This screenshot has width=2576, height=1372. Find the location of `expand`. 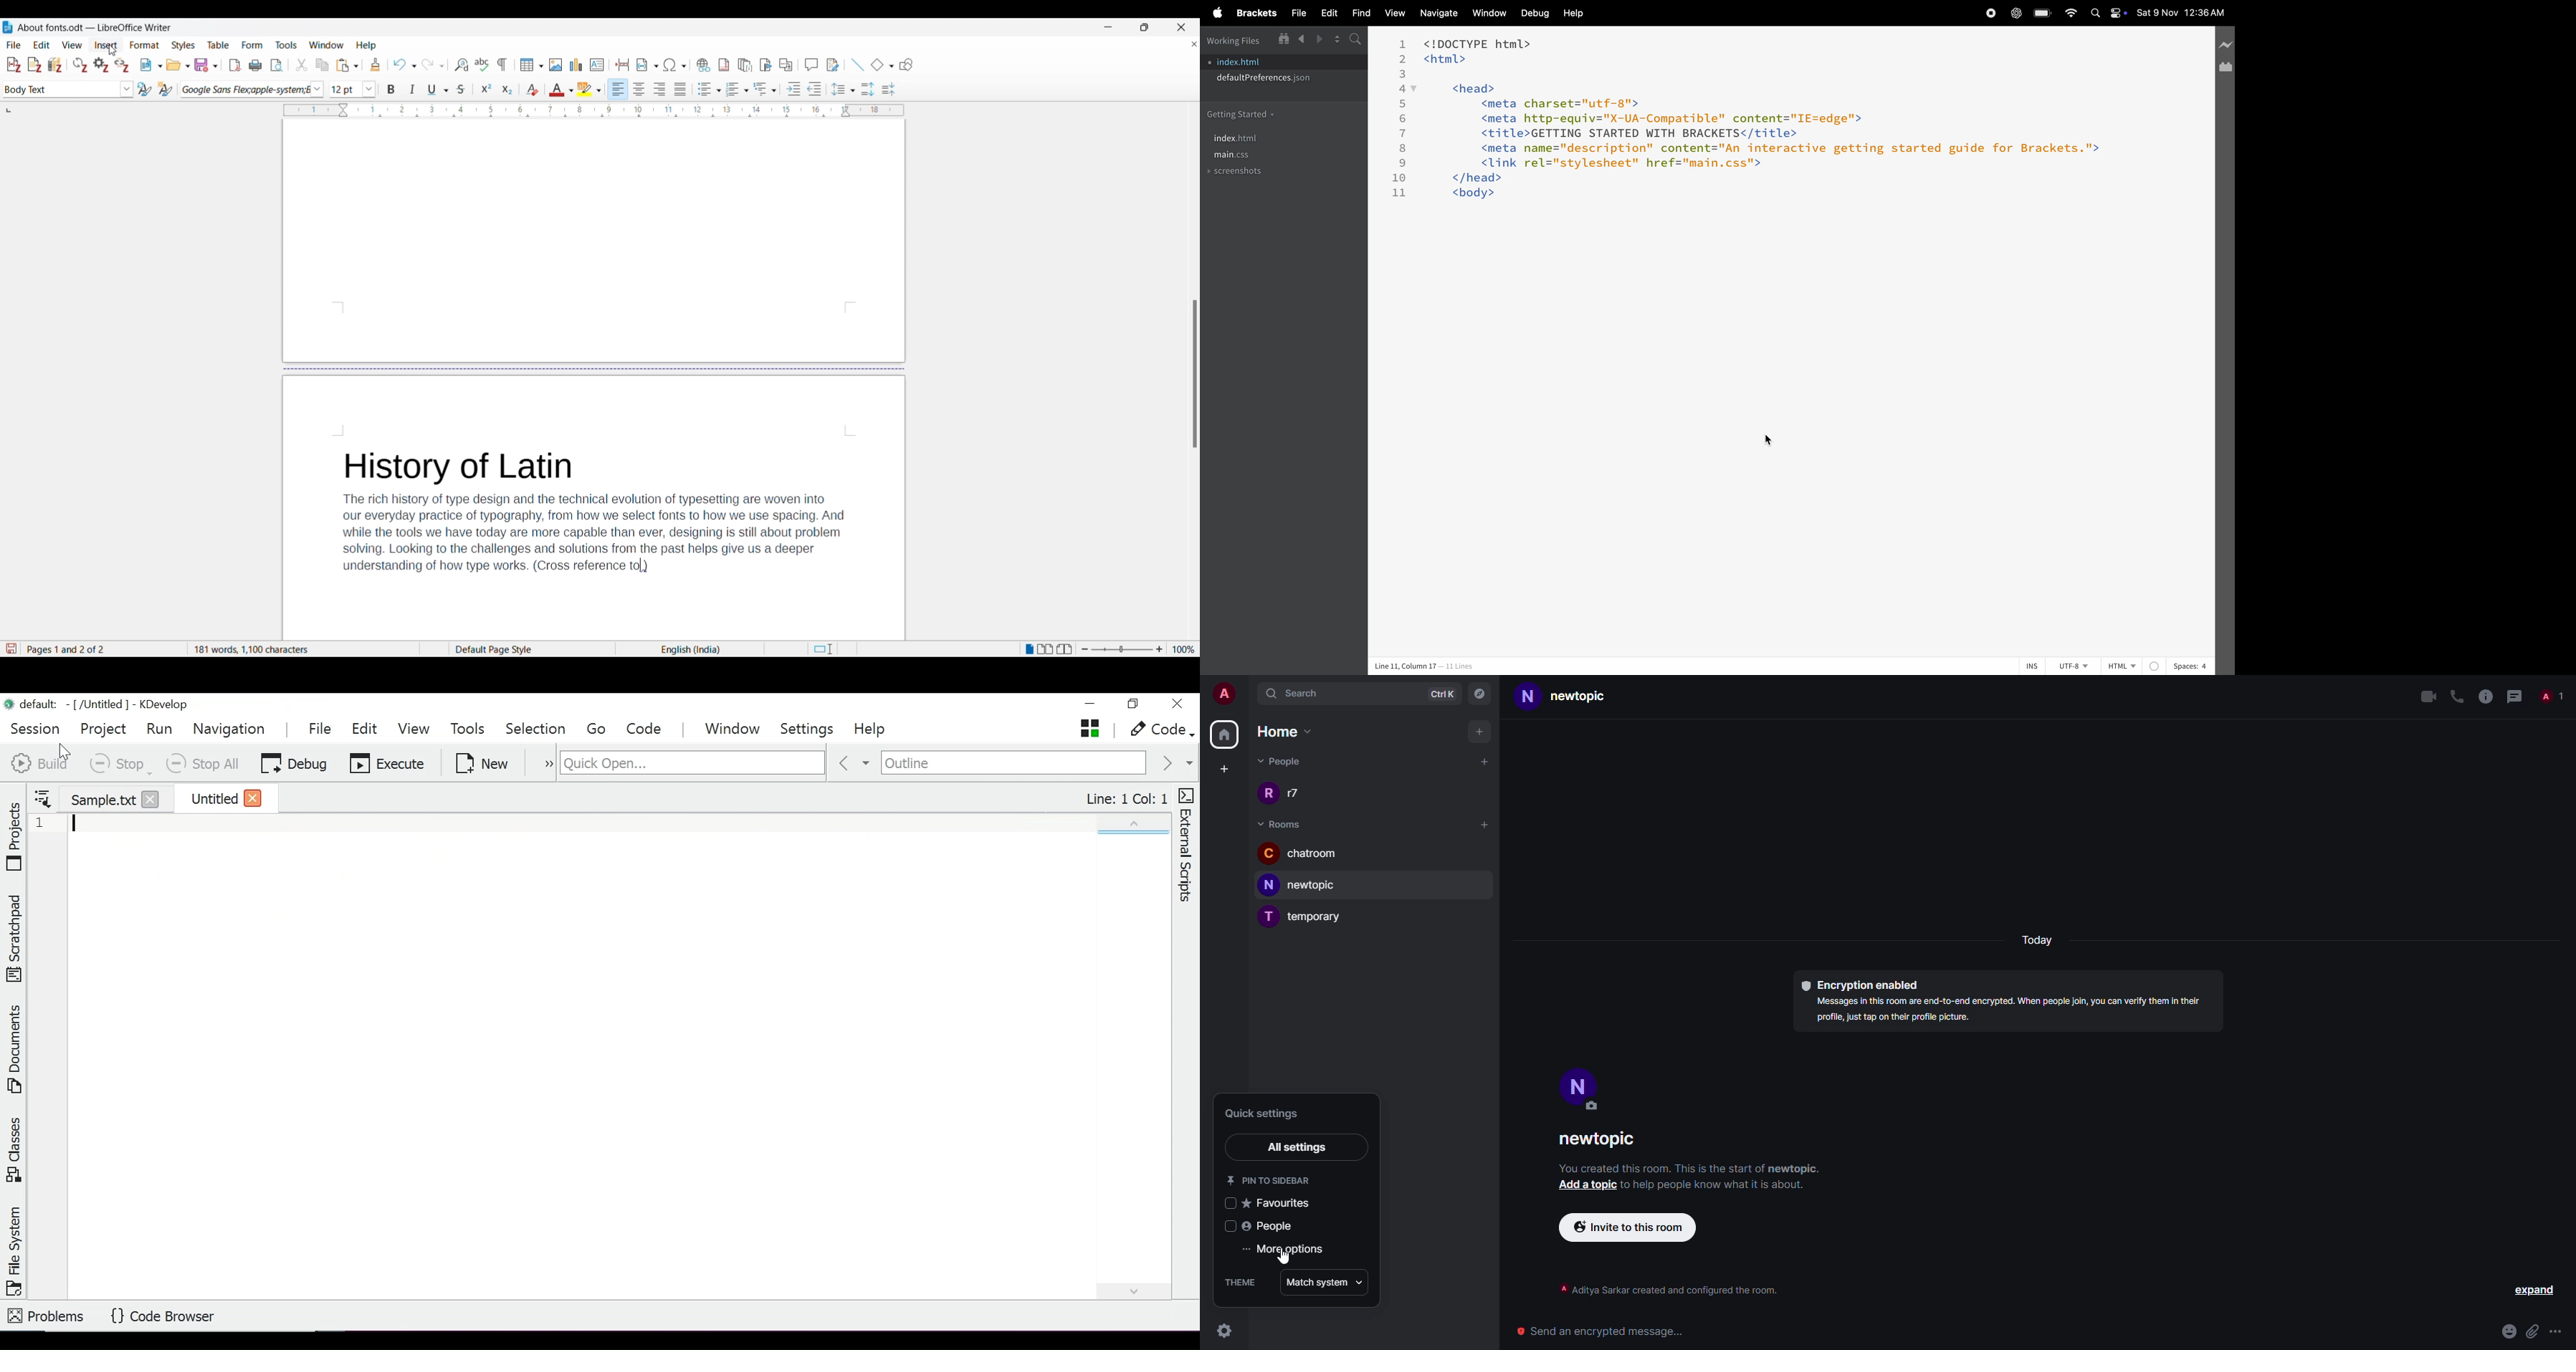

expand is located at coordinates (1248, 694).